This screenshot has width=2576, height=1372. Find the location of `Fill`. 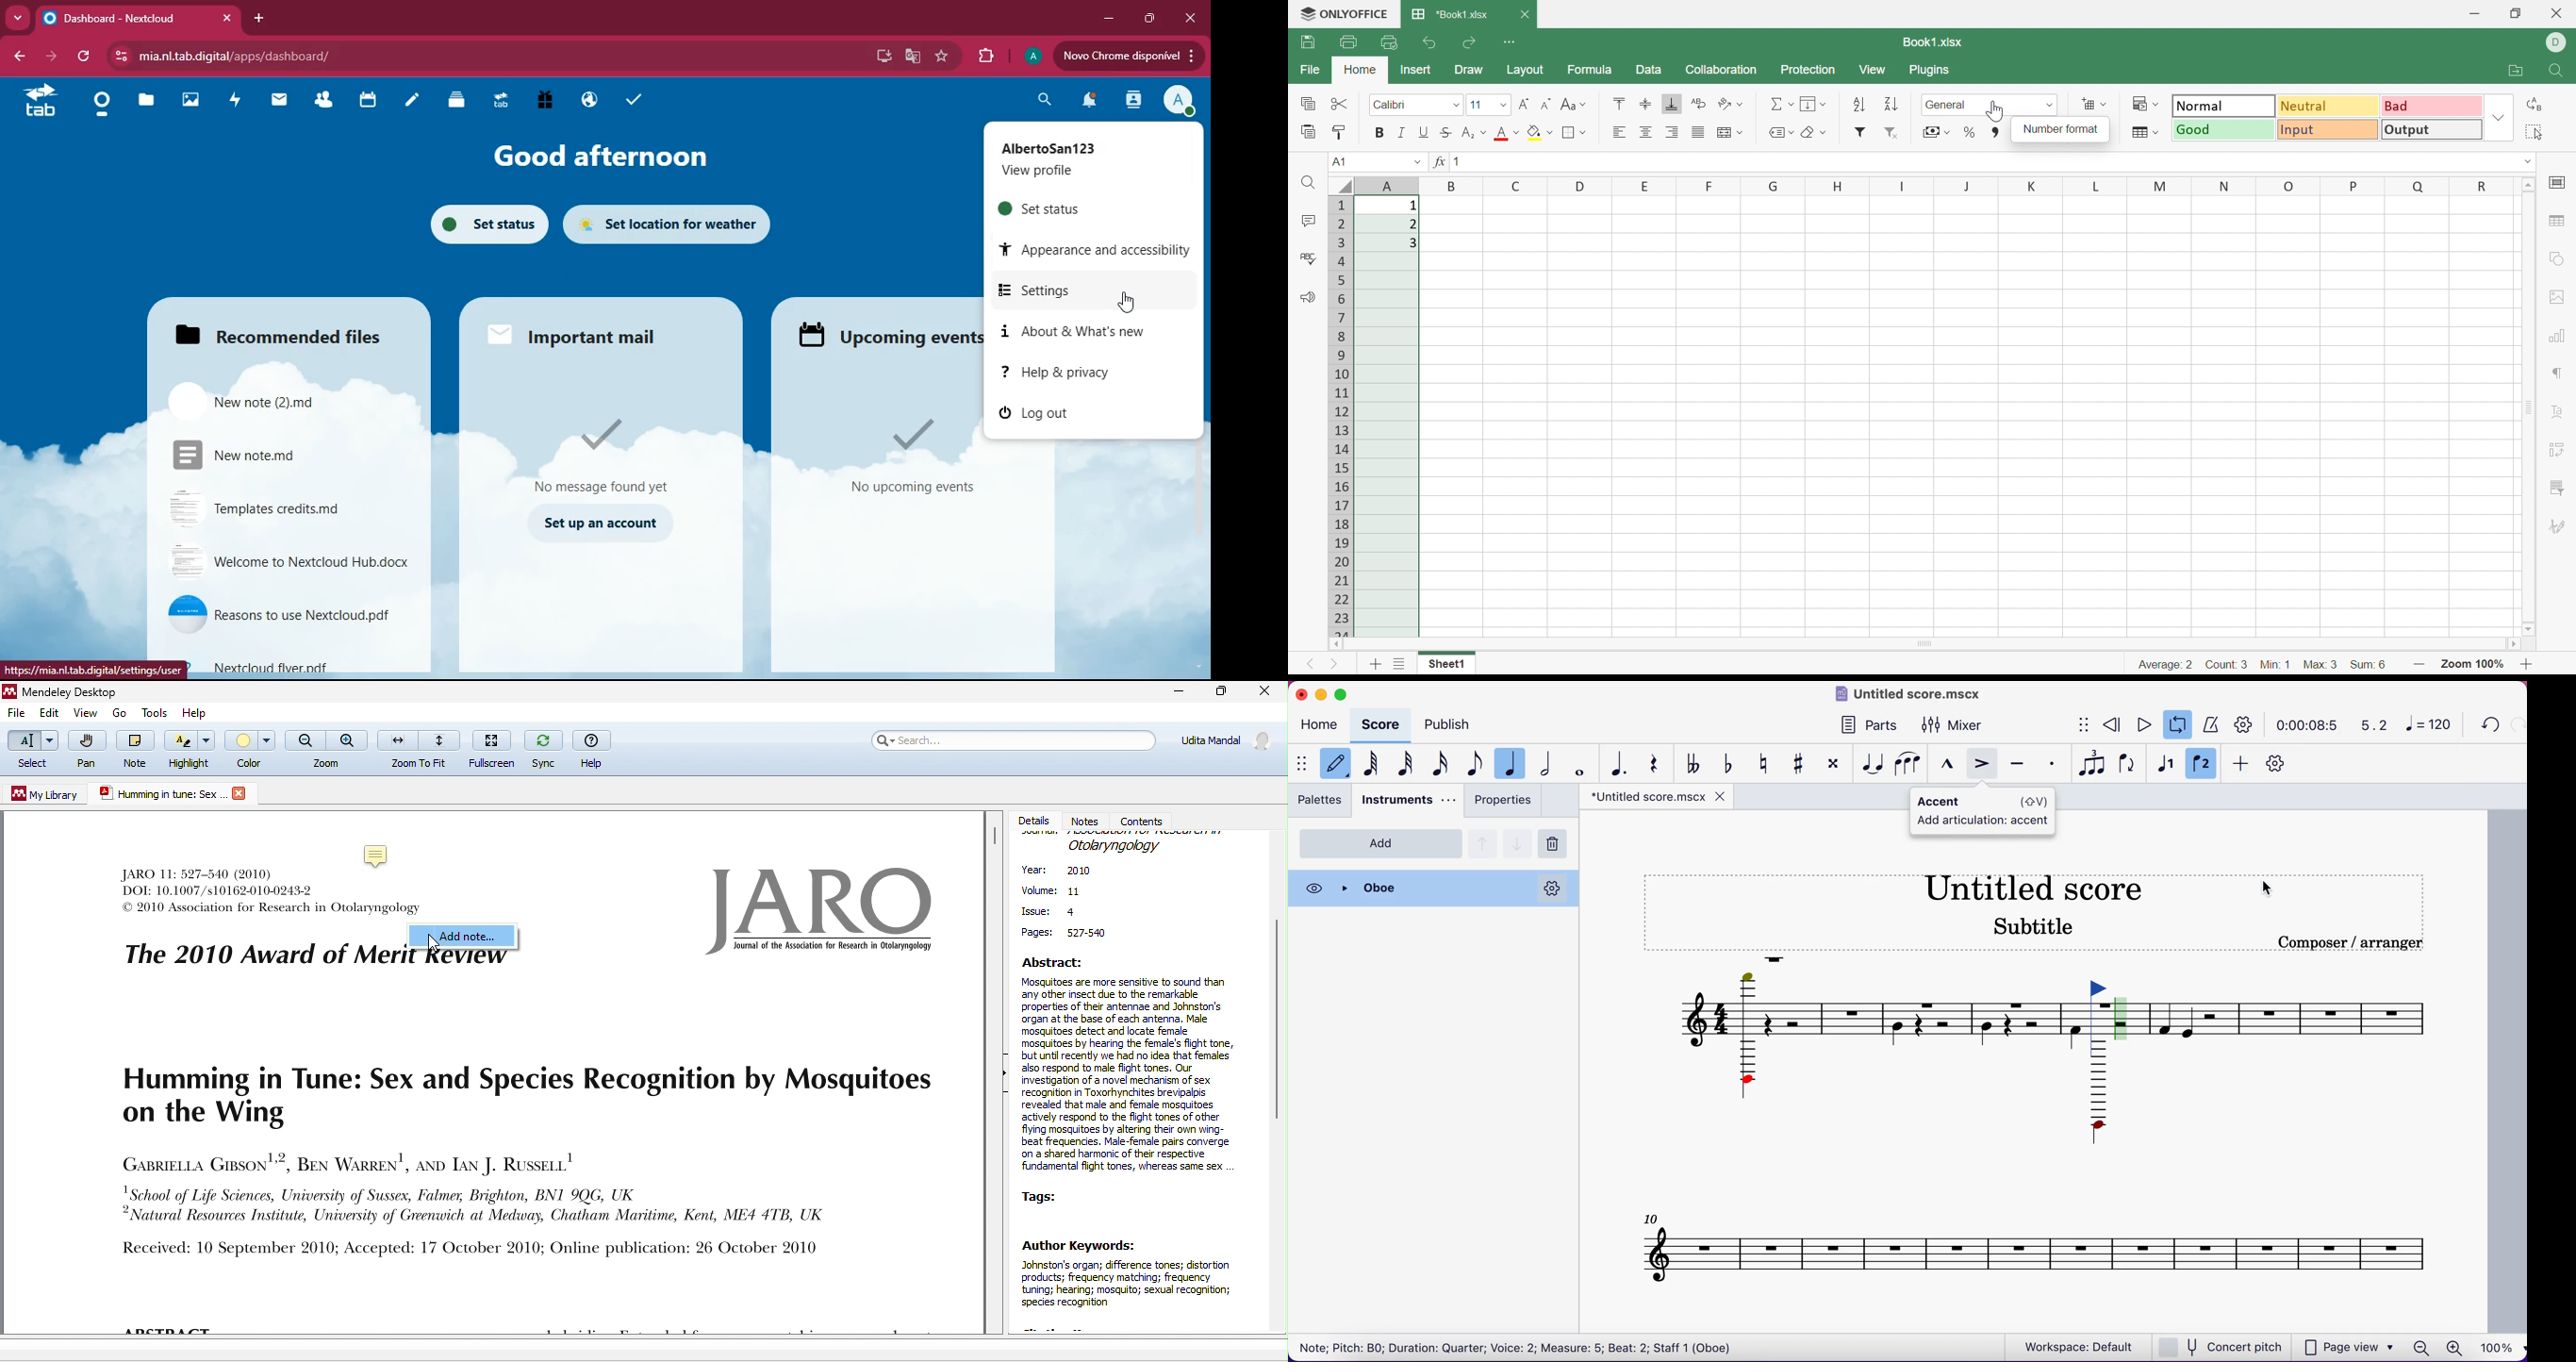

Fill is located at coordinates (1812, 103).